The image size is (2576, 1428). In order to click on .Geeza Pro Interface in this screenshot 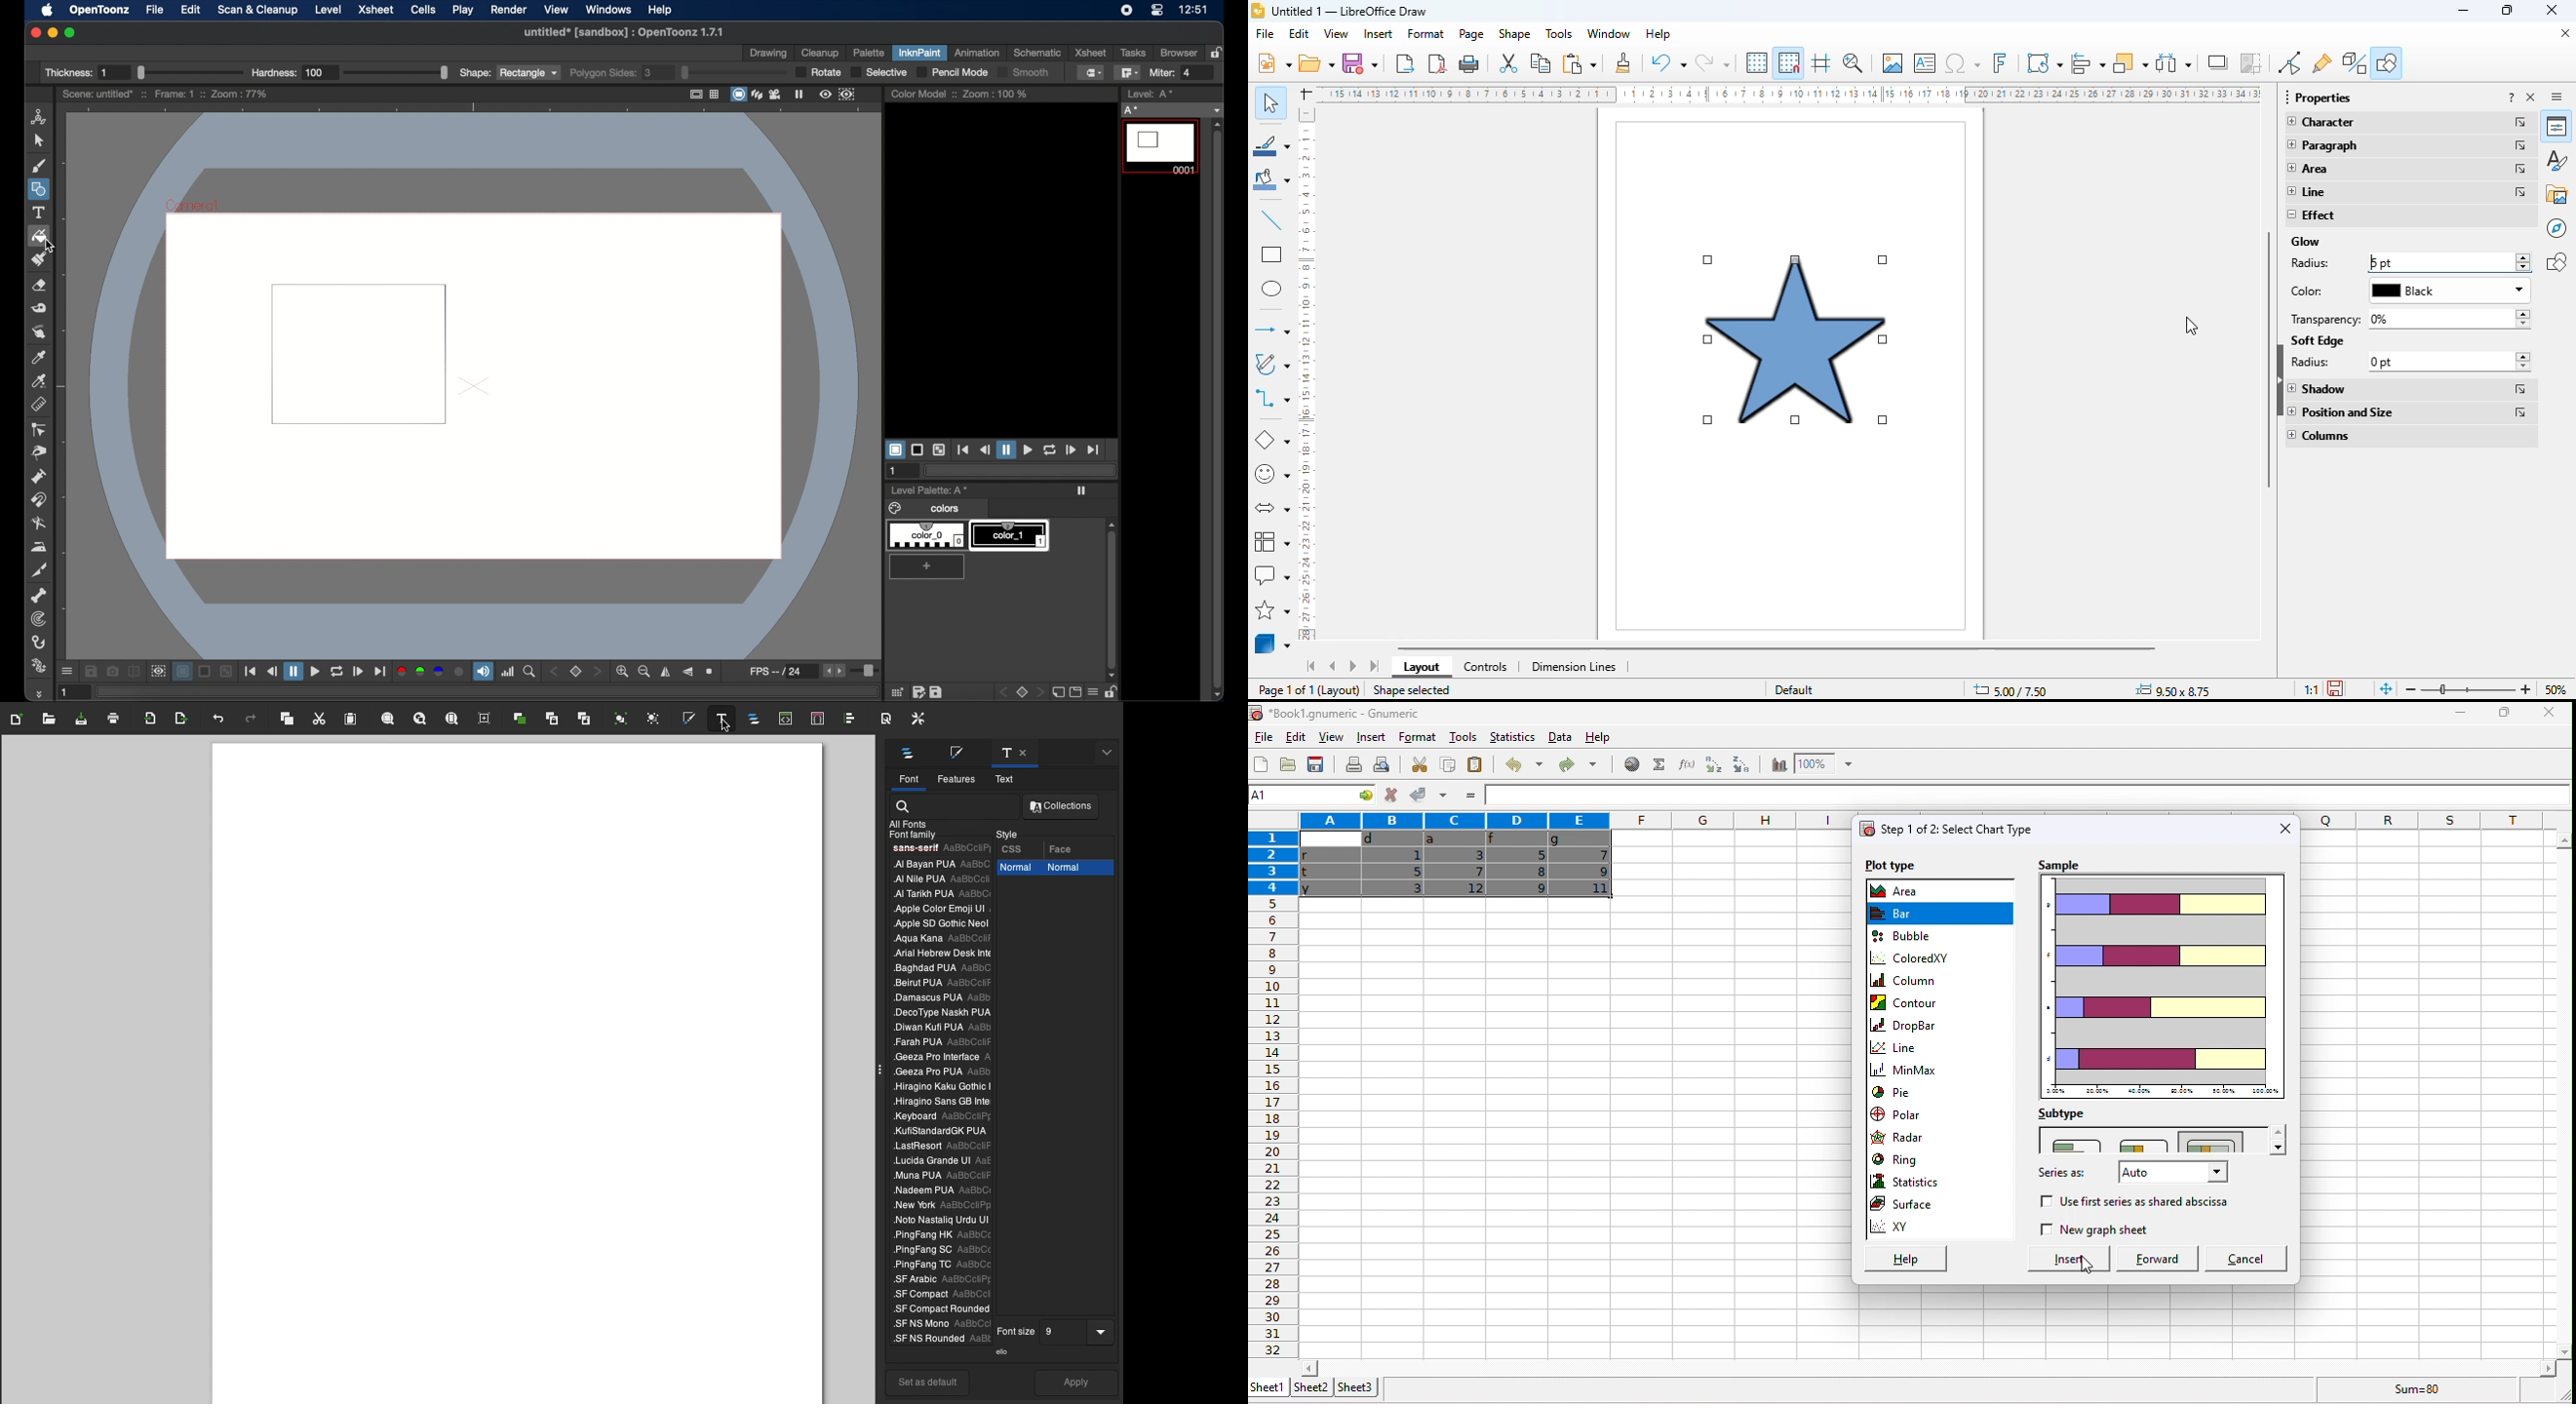, I will do `click(941, 1058)`.